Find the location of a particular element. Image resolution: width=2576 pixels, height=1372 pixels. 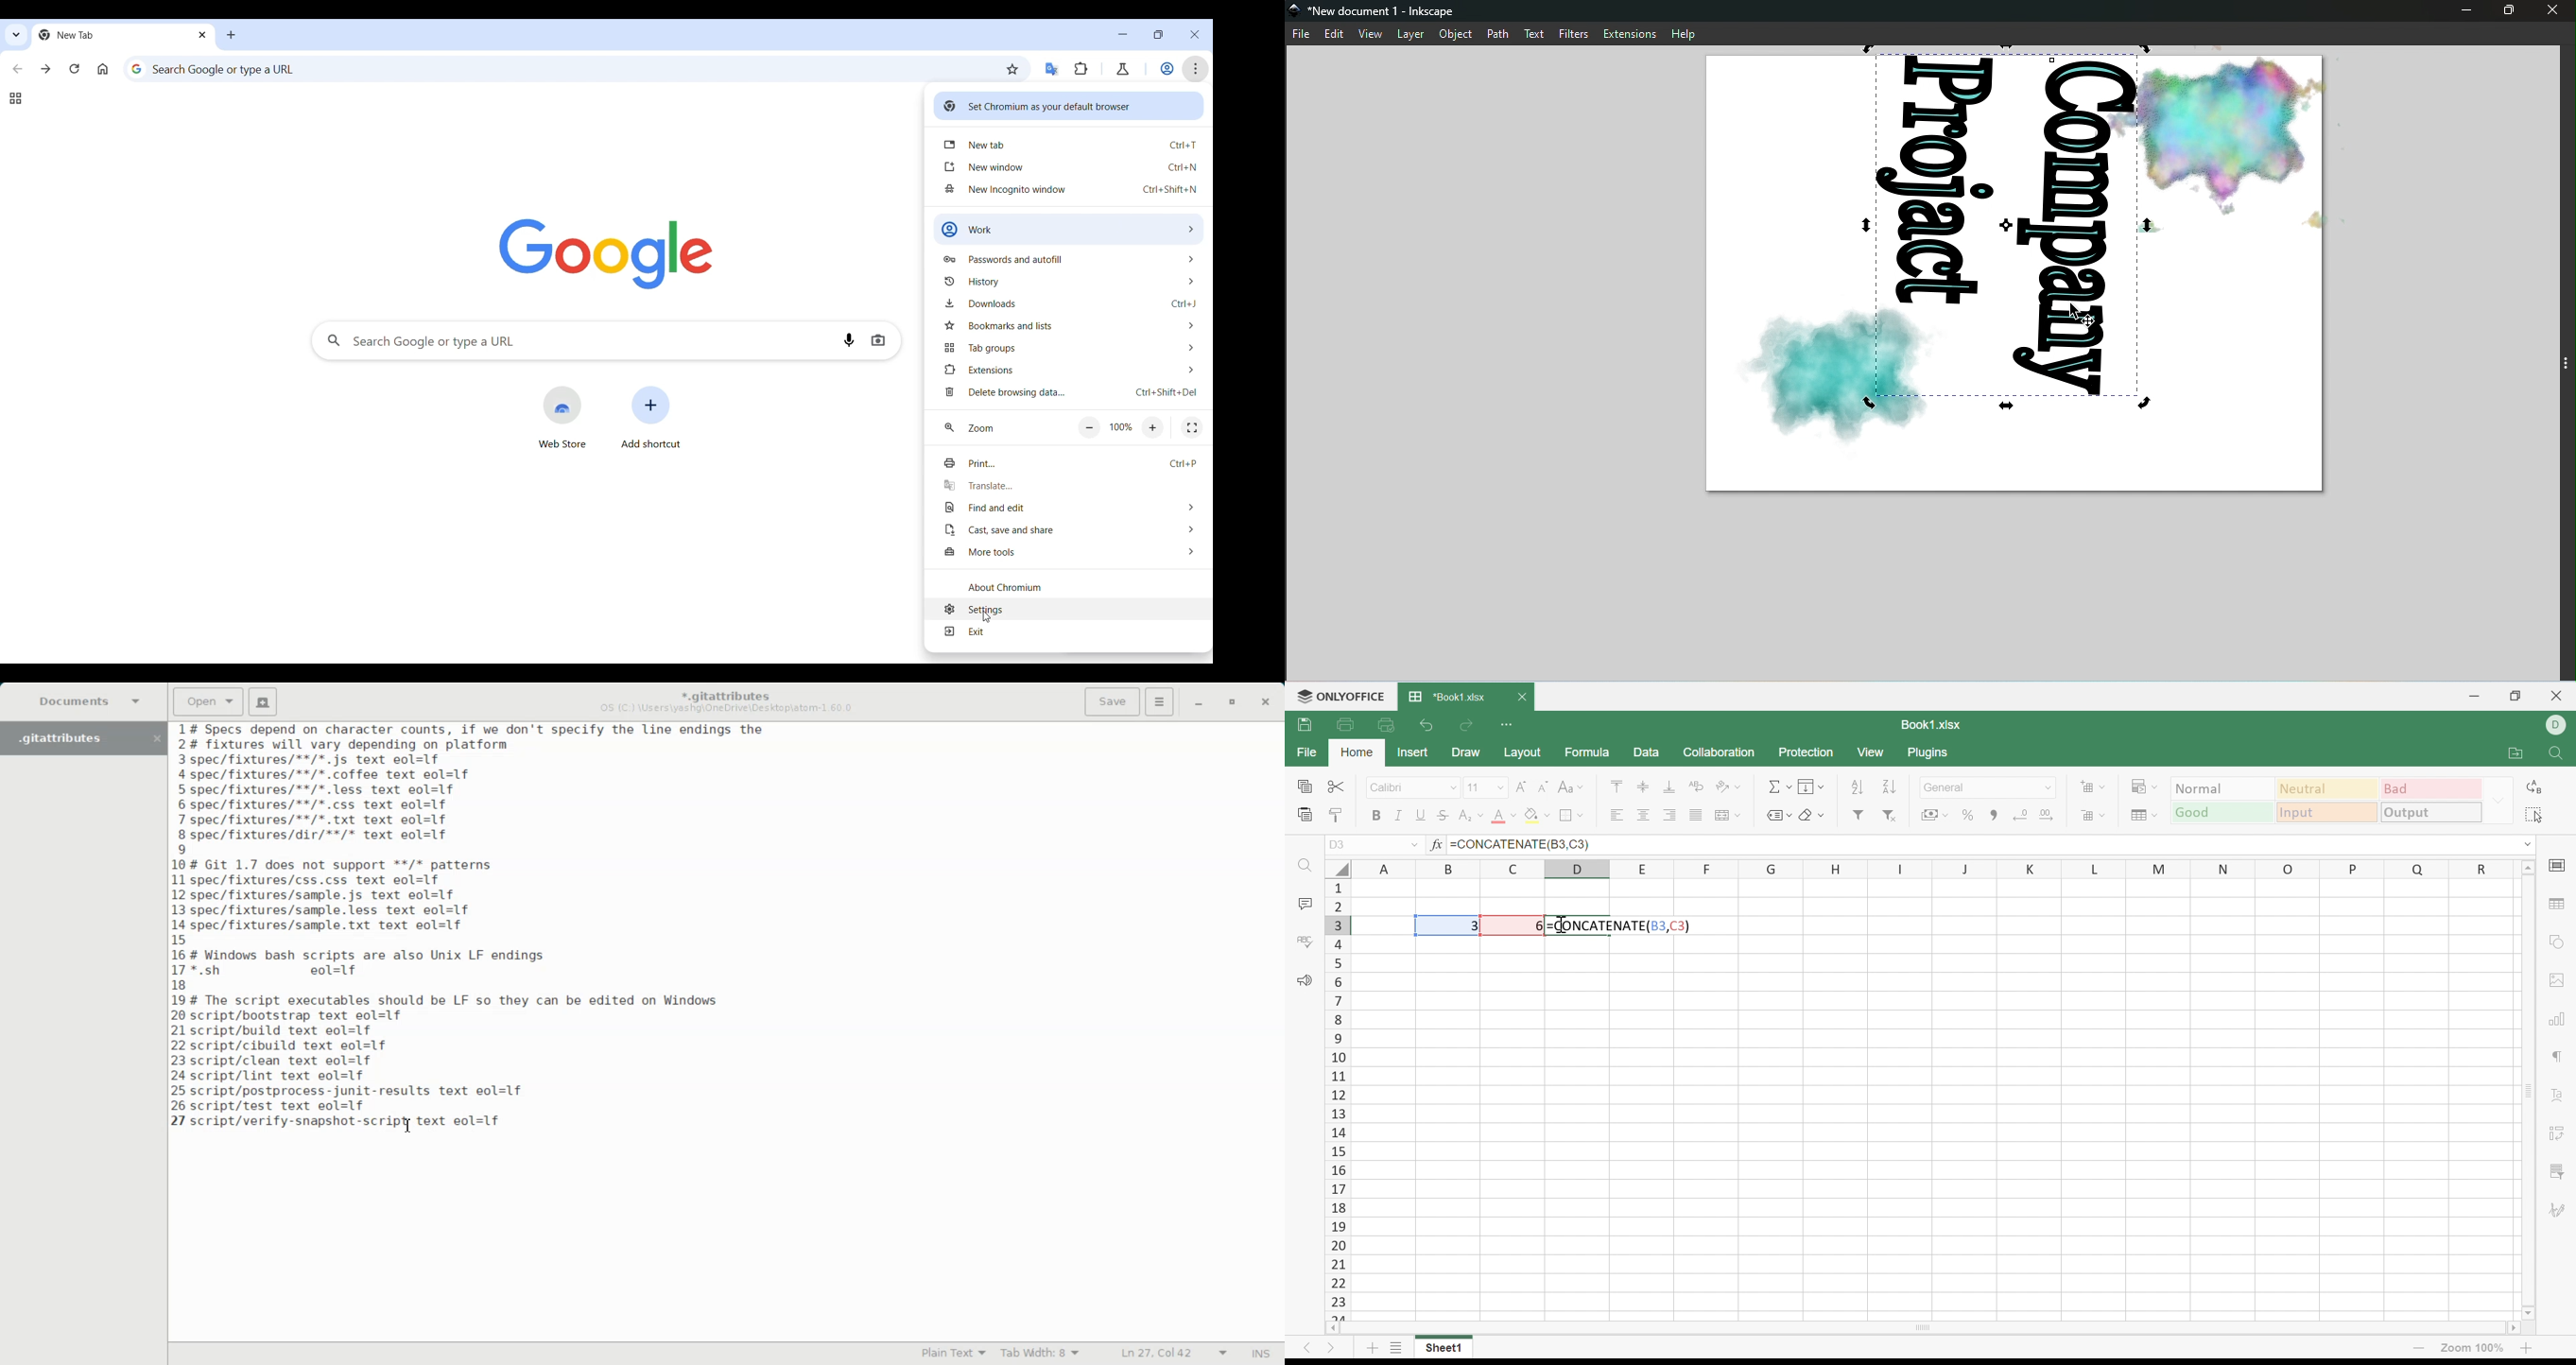

Close interface is located at coordinates (1195, 35).